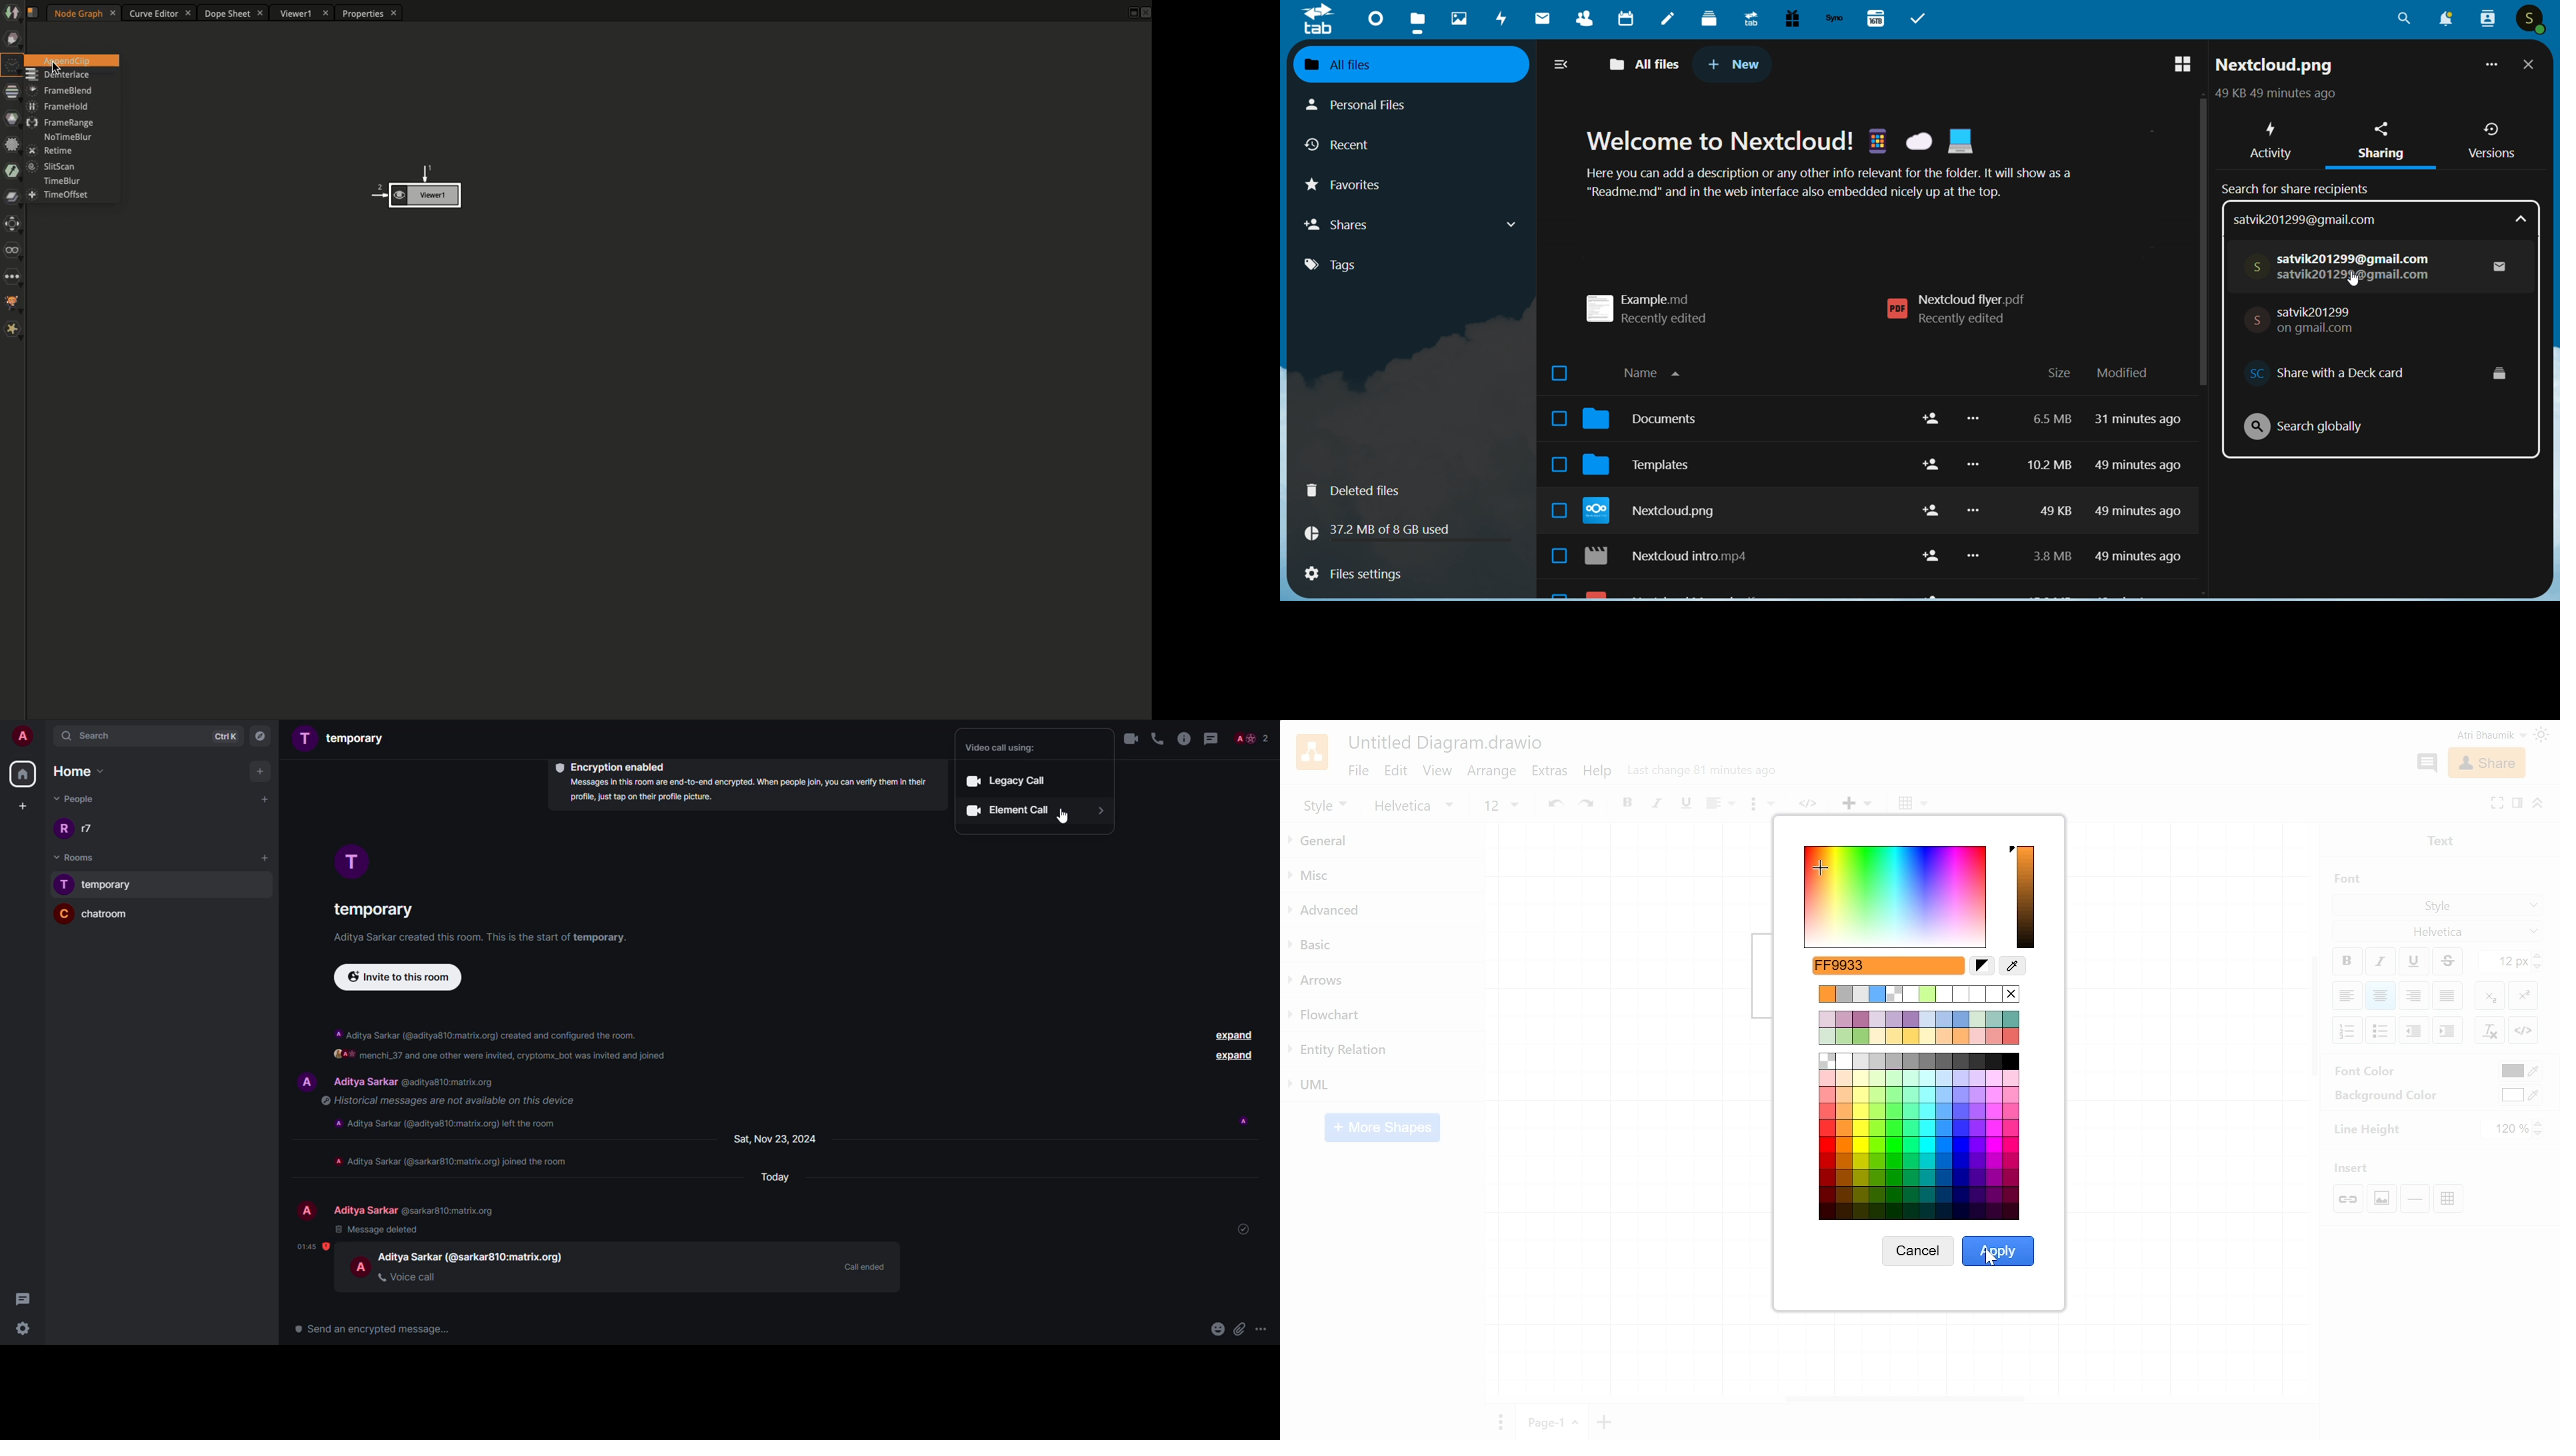 This screenshot has width=2576, height=1456. Describe the element at coordinates (2358, 1168) in the screenshot. I see `insert` at that location.